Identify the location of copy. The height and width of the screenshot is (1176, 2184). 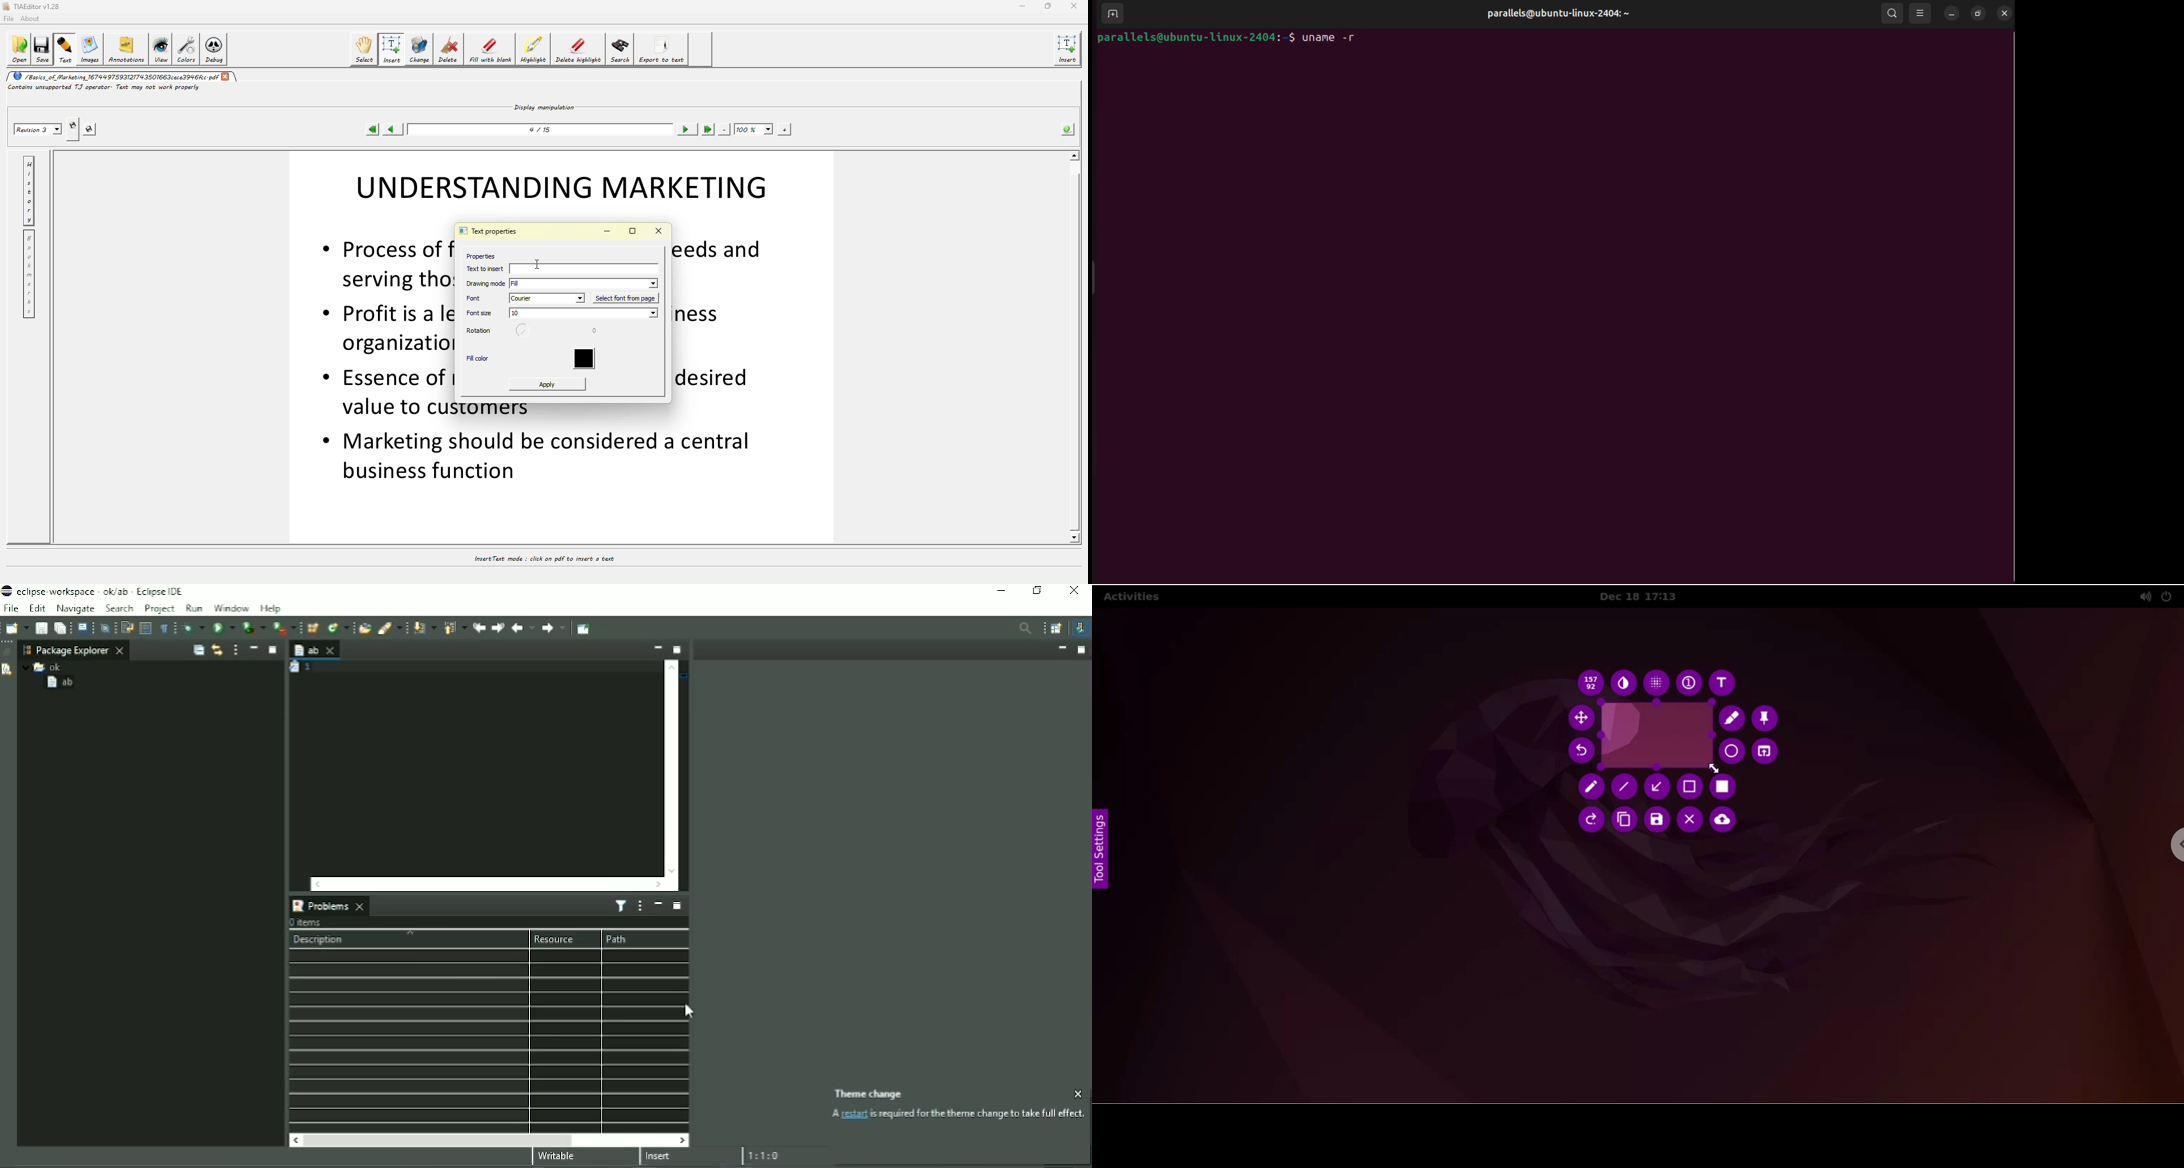
(1625, 821).